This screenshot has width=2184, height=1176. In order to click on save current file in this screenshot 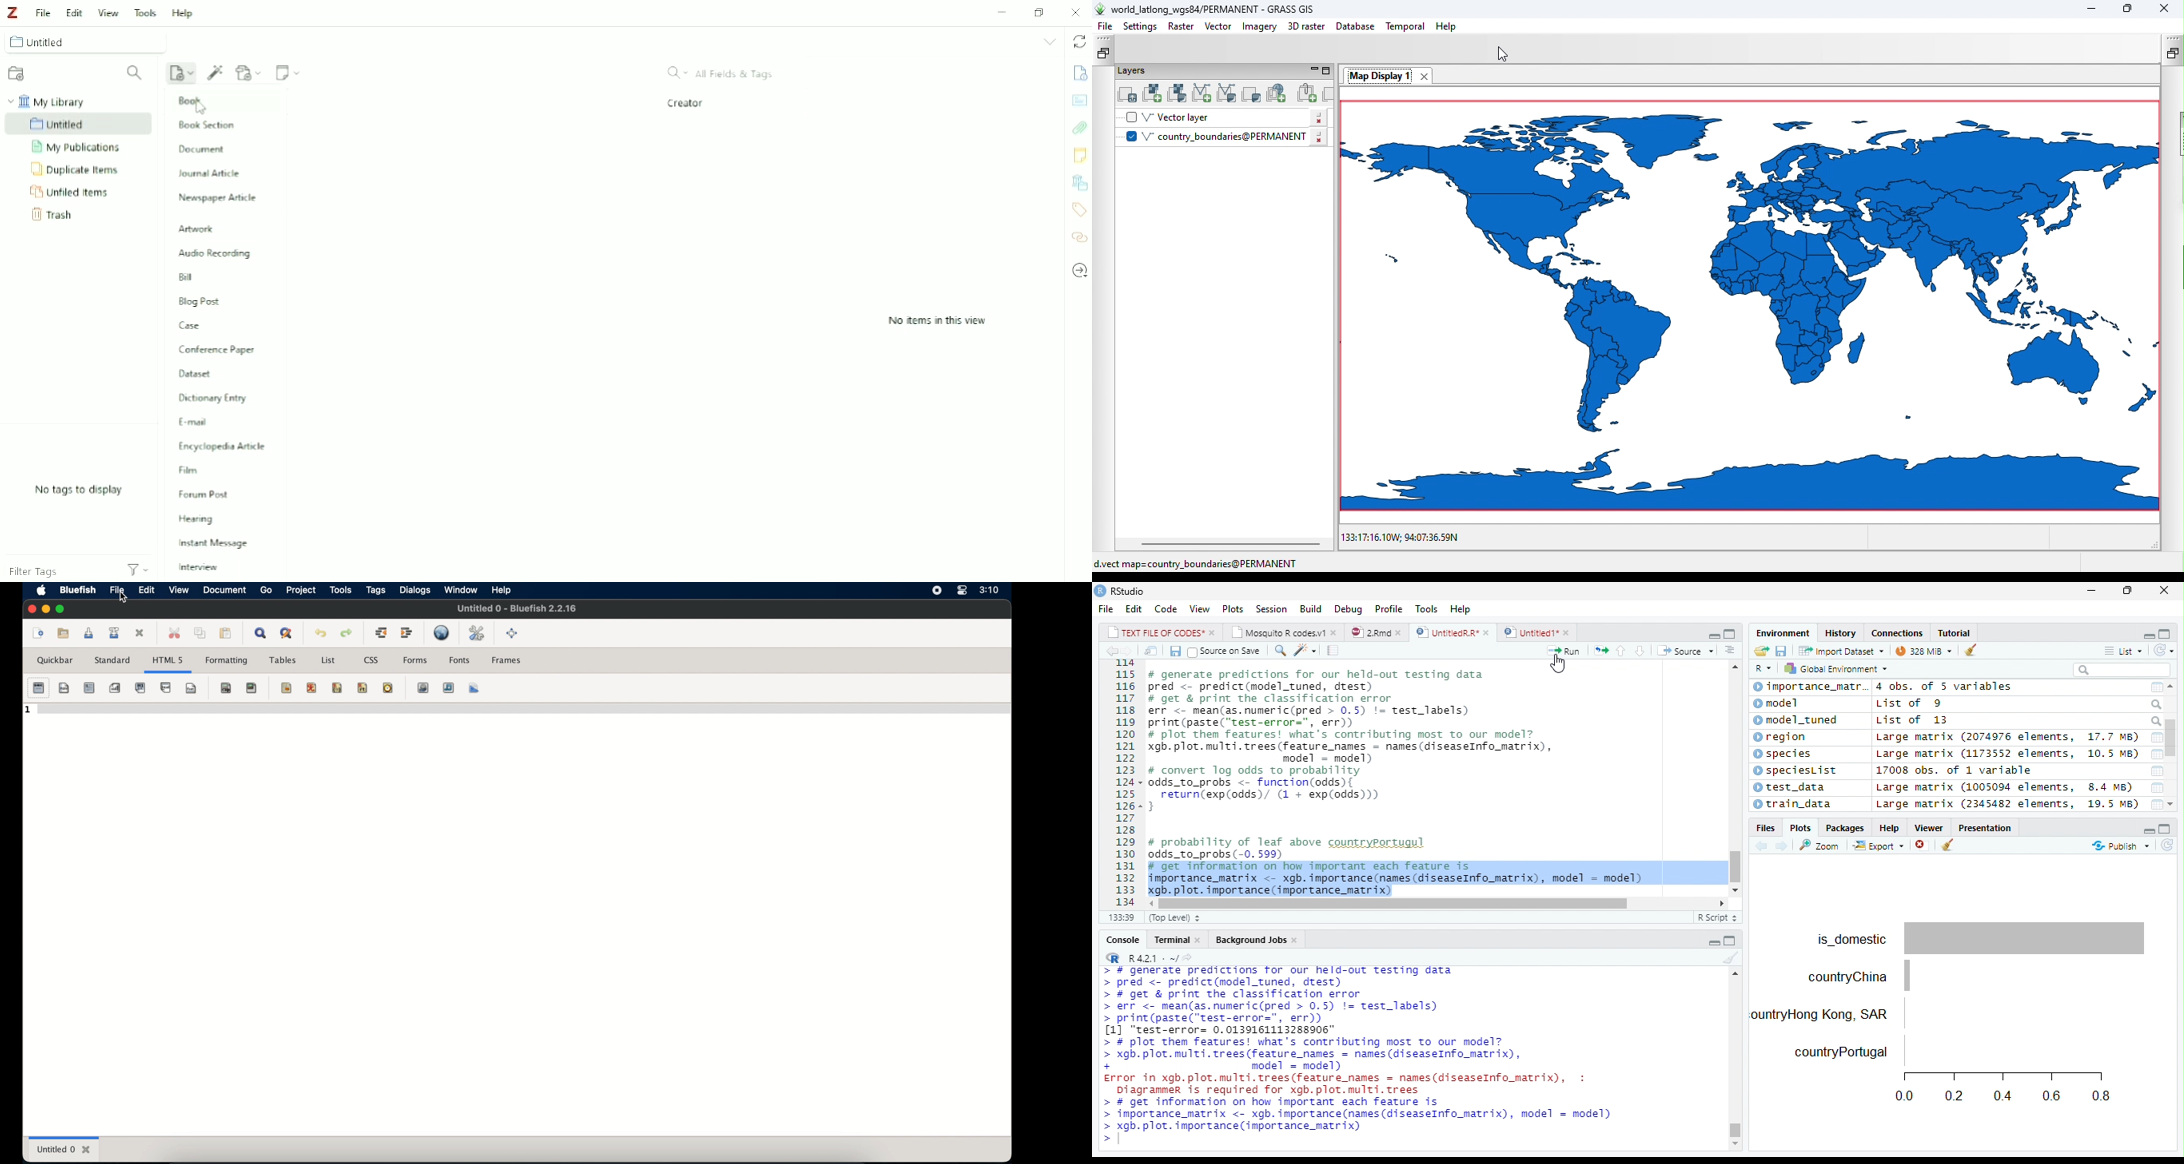, I will do `click(89, 633)`.